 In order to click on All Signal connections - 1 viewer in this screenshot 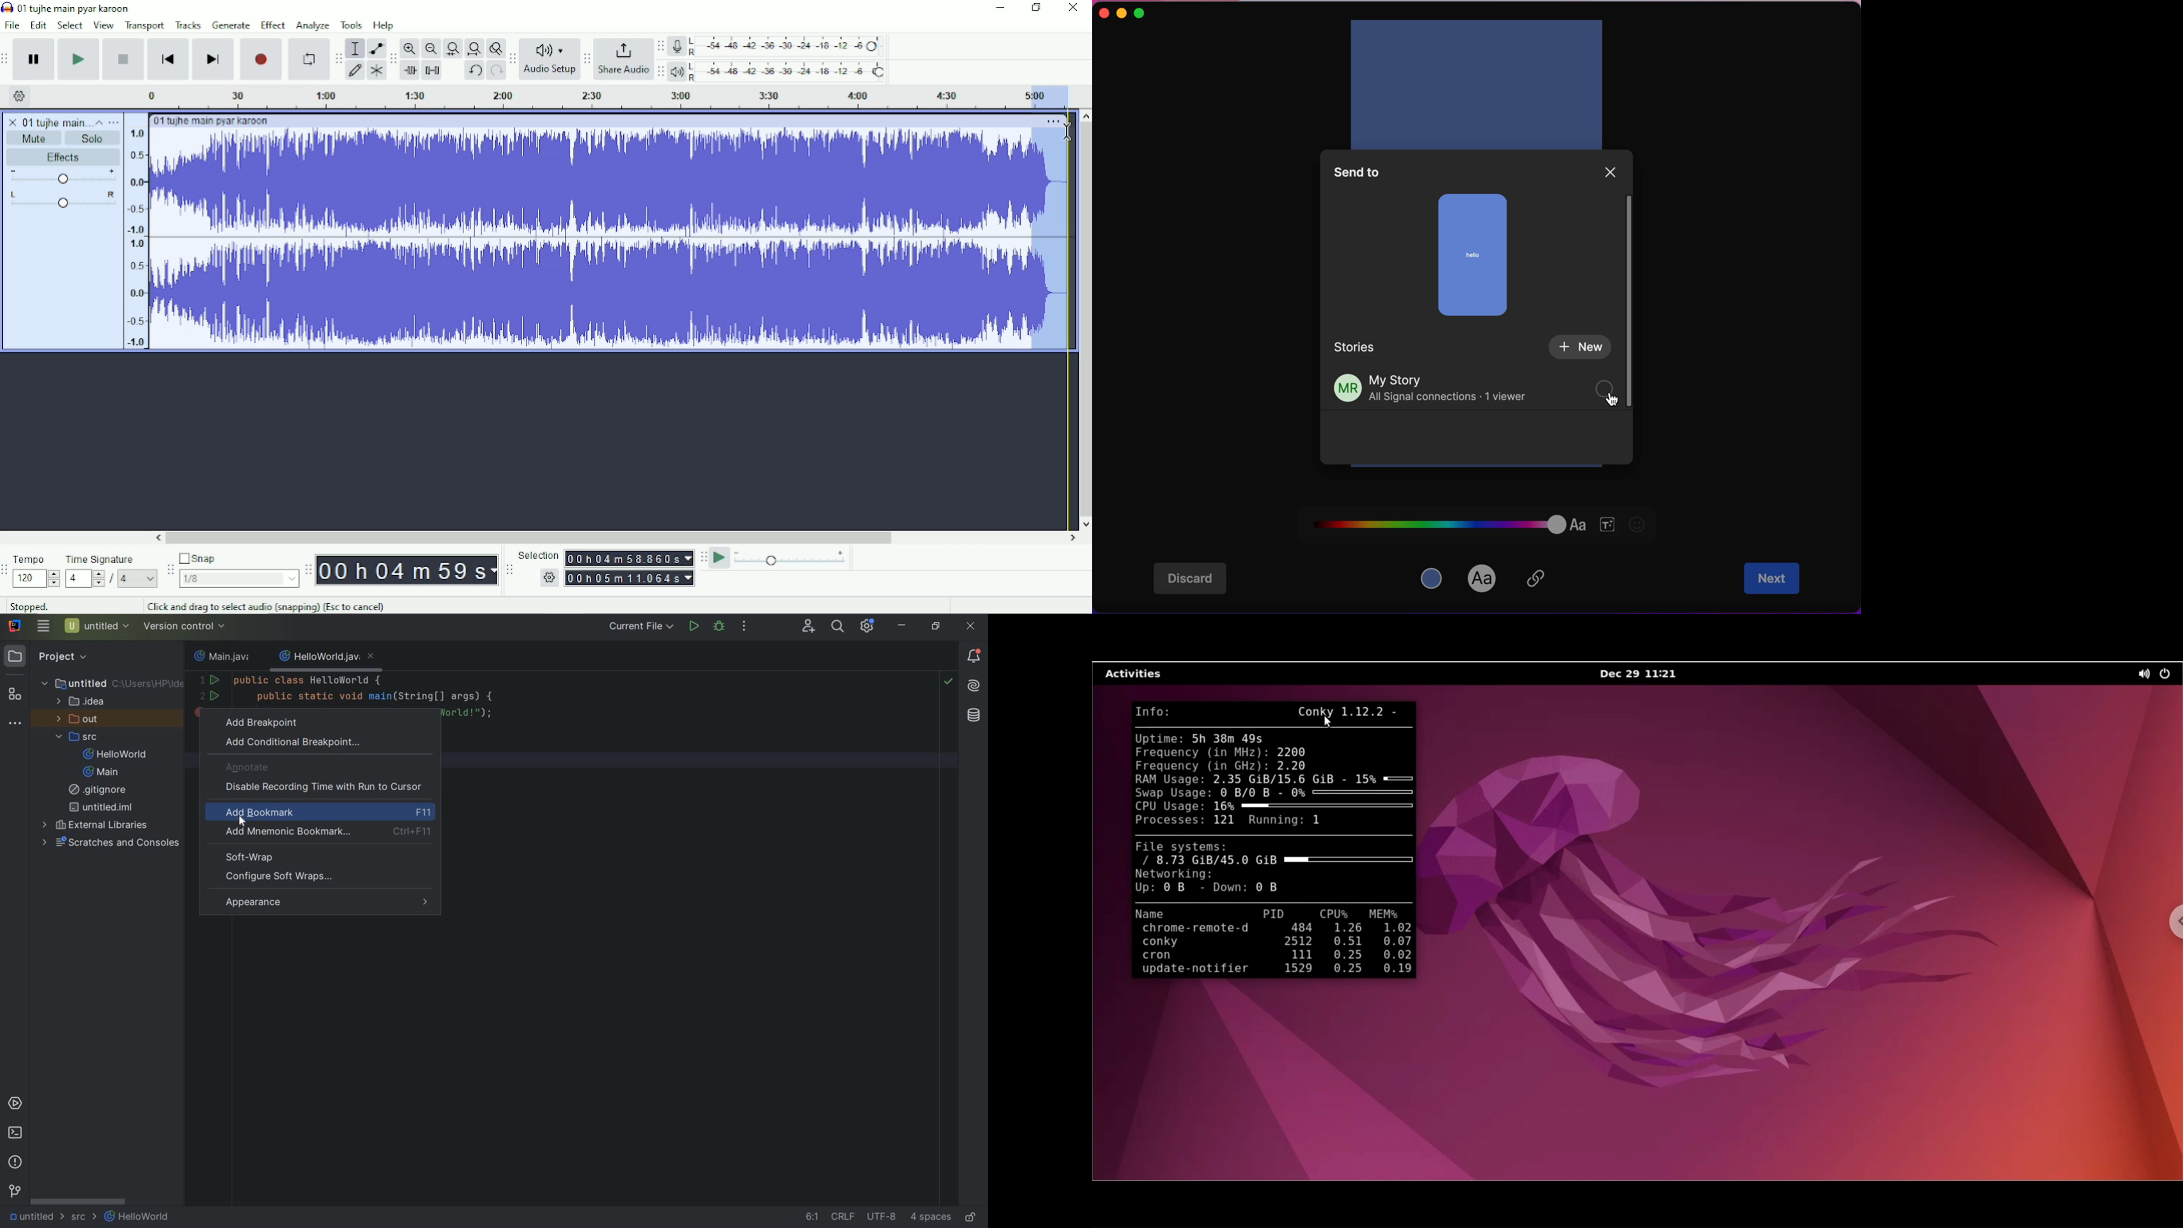, I will do `click(1449, 398)`.